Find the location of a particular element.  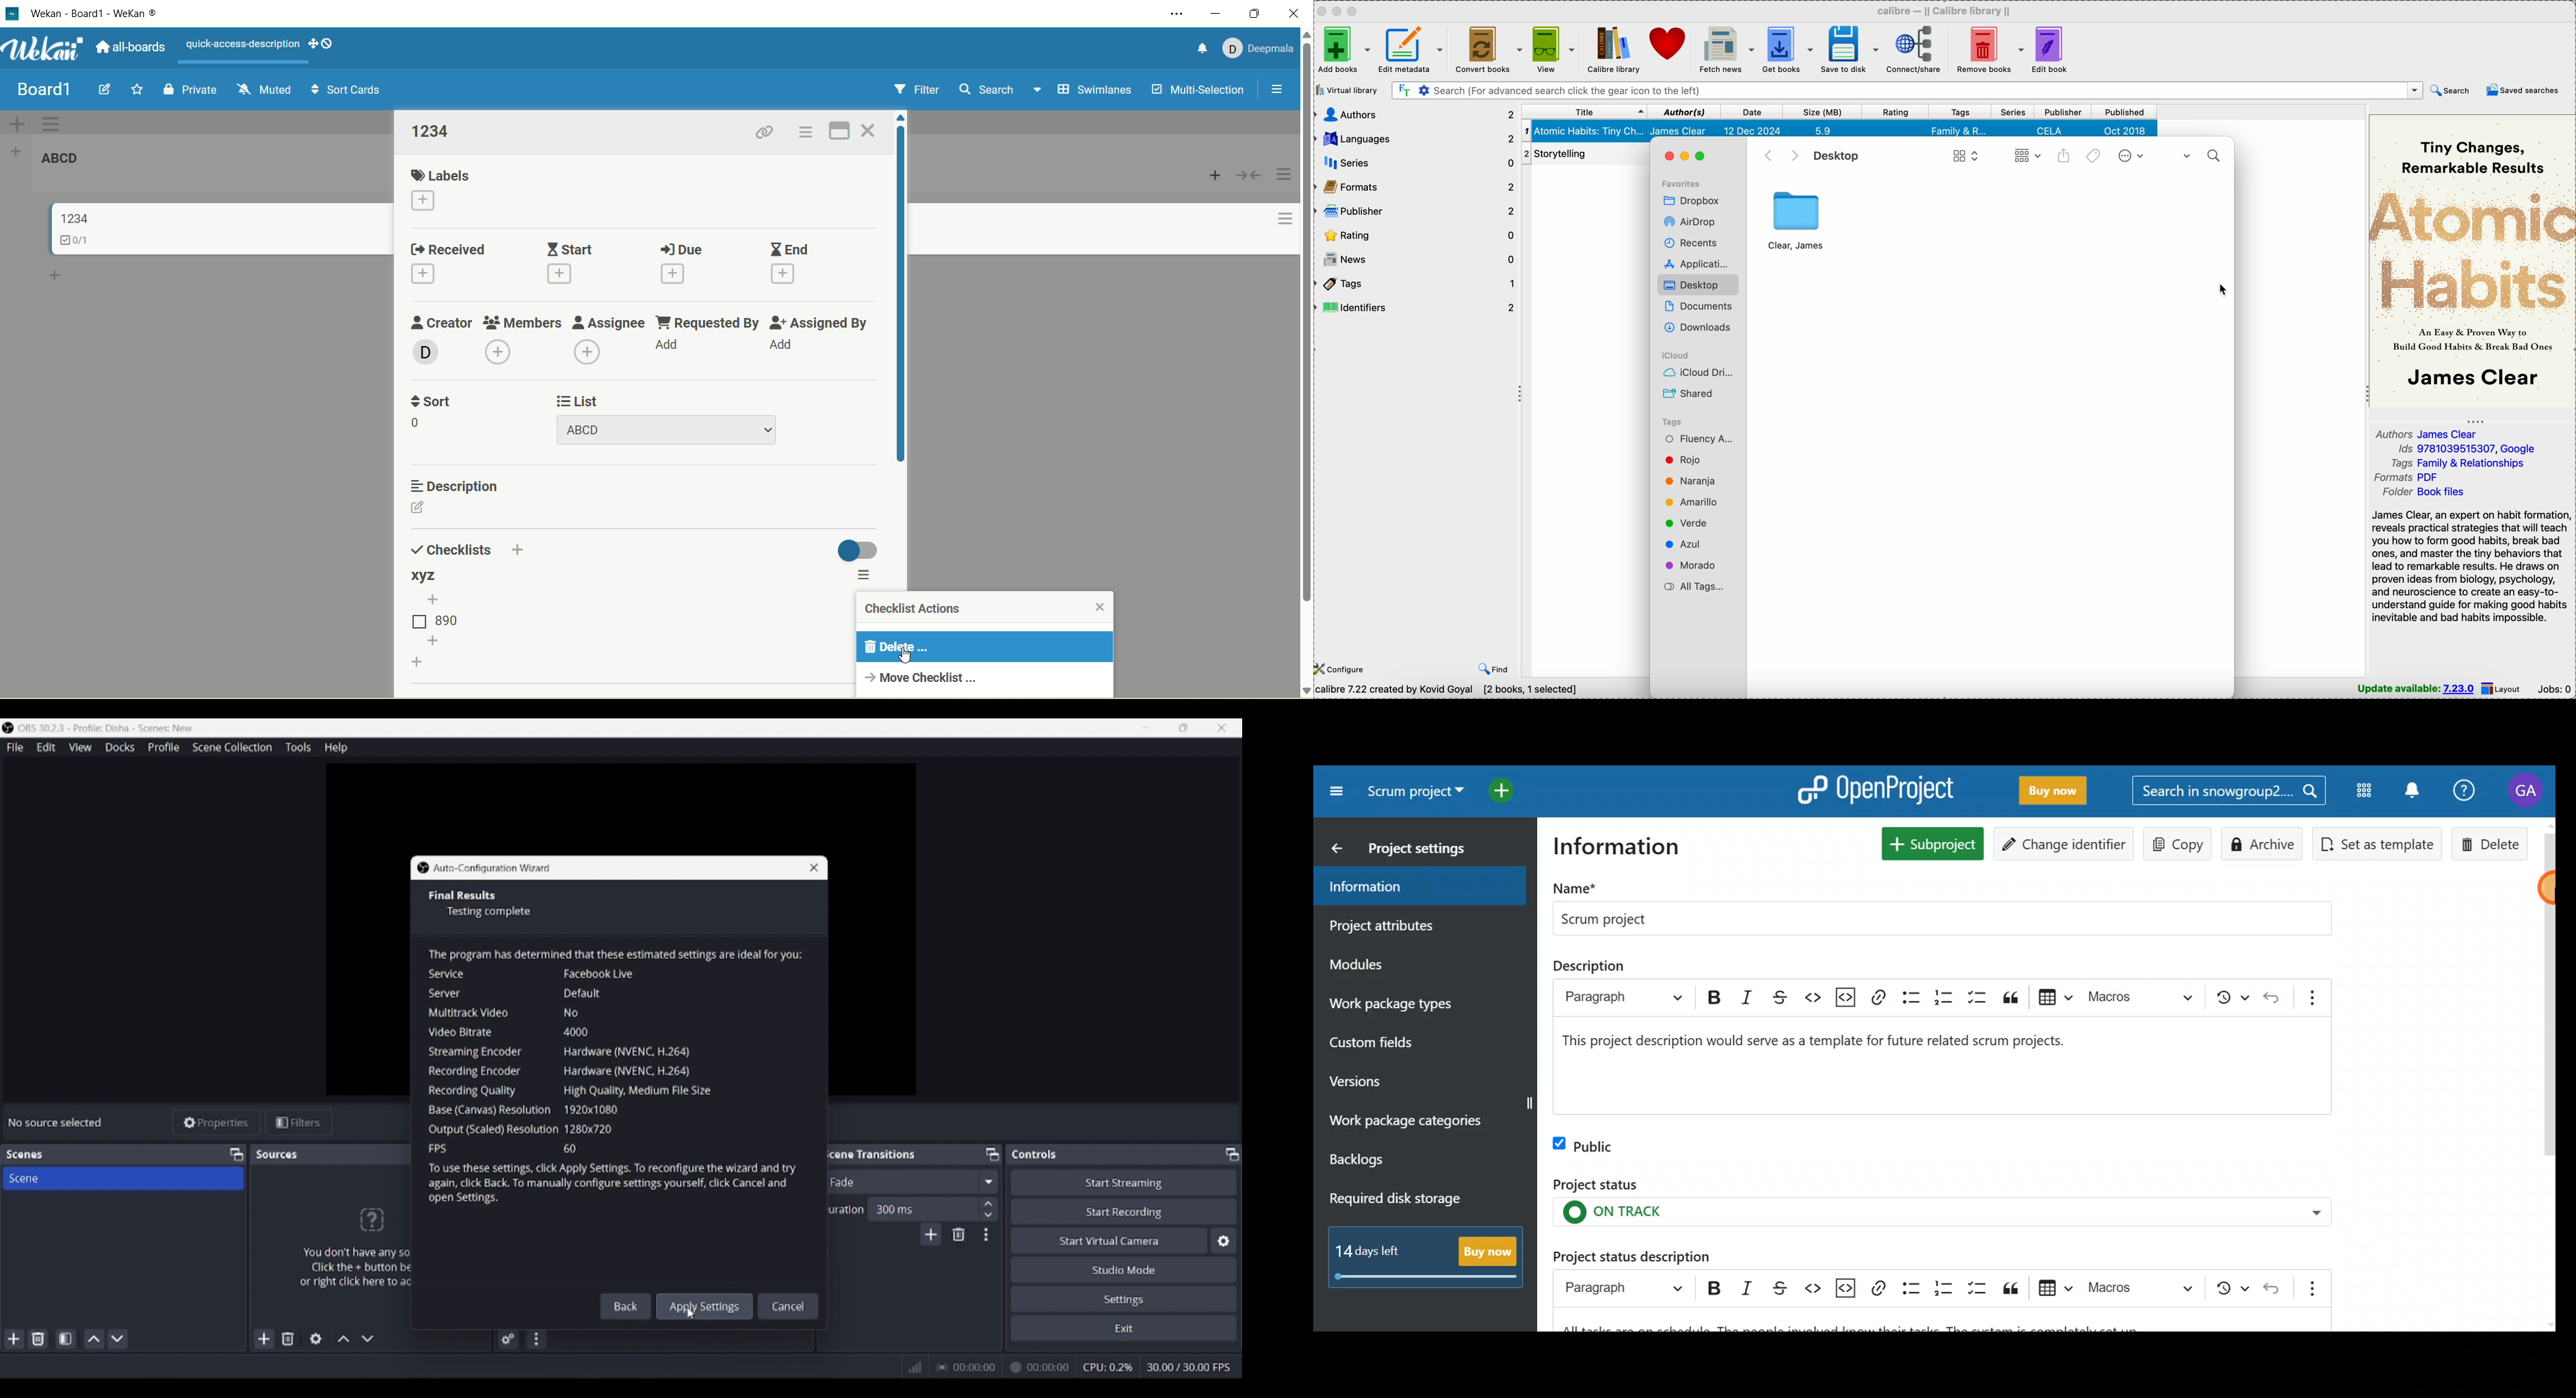

members is located at coordinates (525, 320).